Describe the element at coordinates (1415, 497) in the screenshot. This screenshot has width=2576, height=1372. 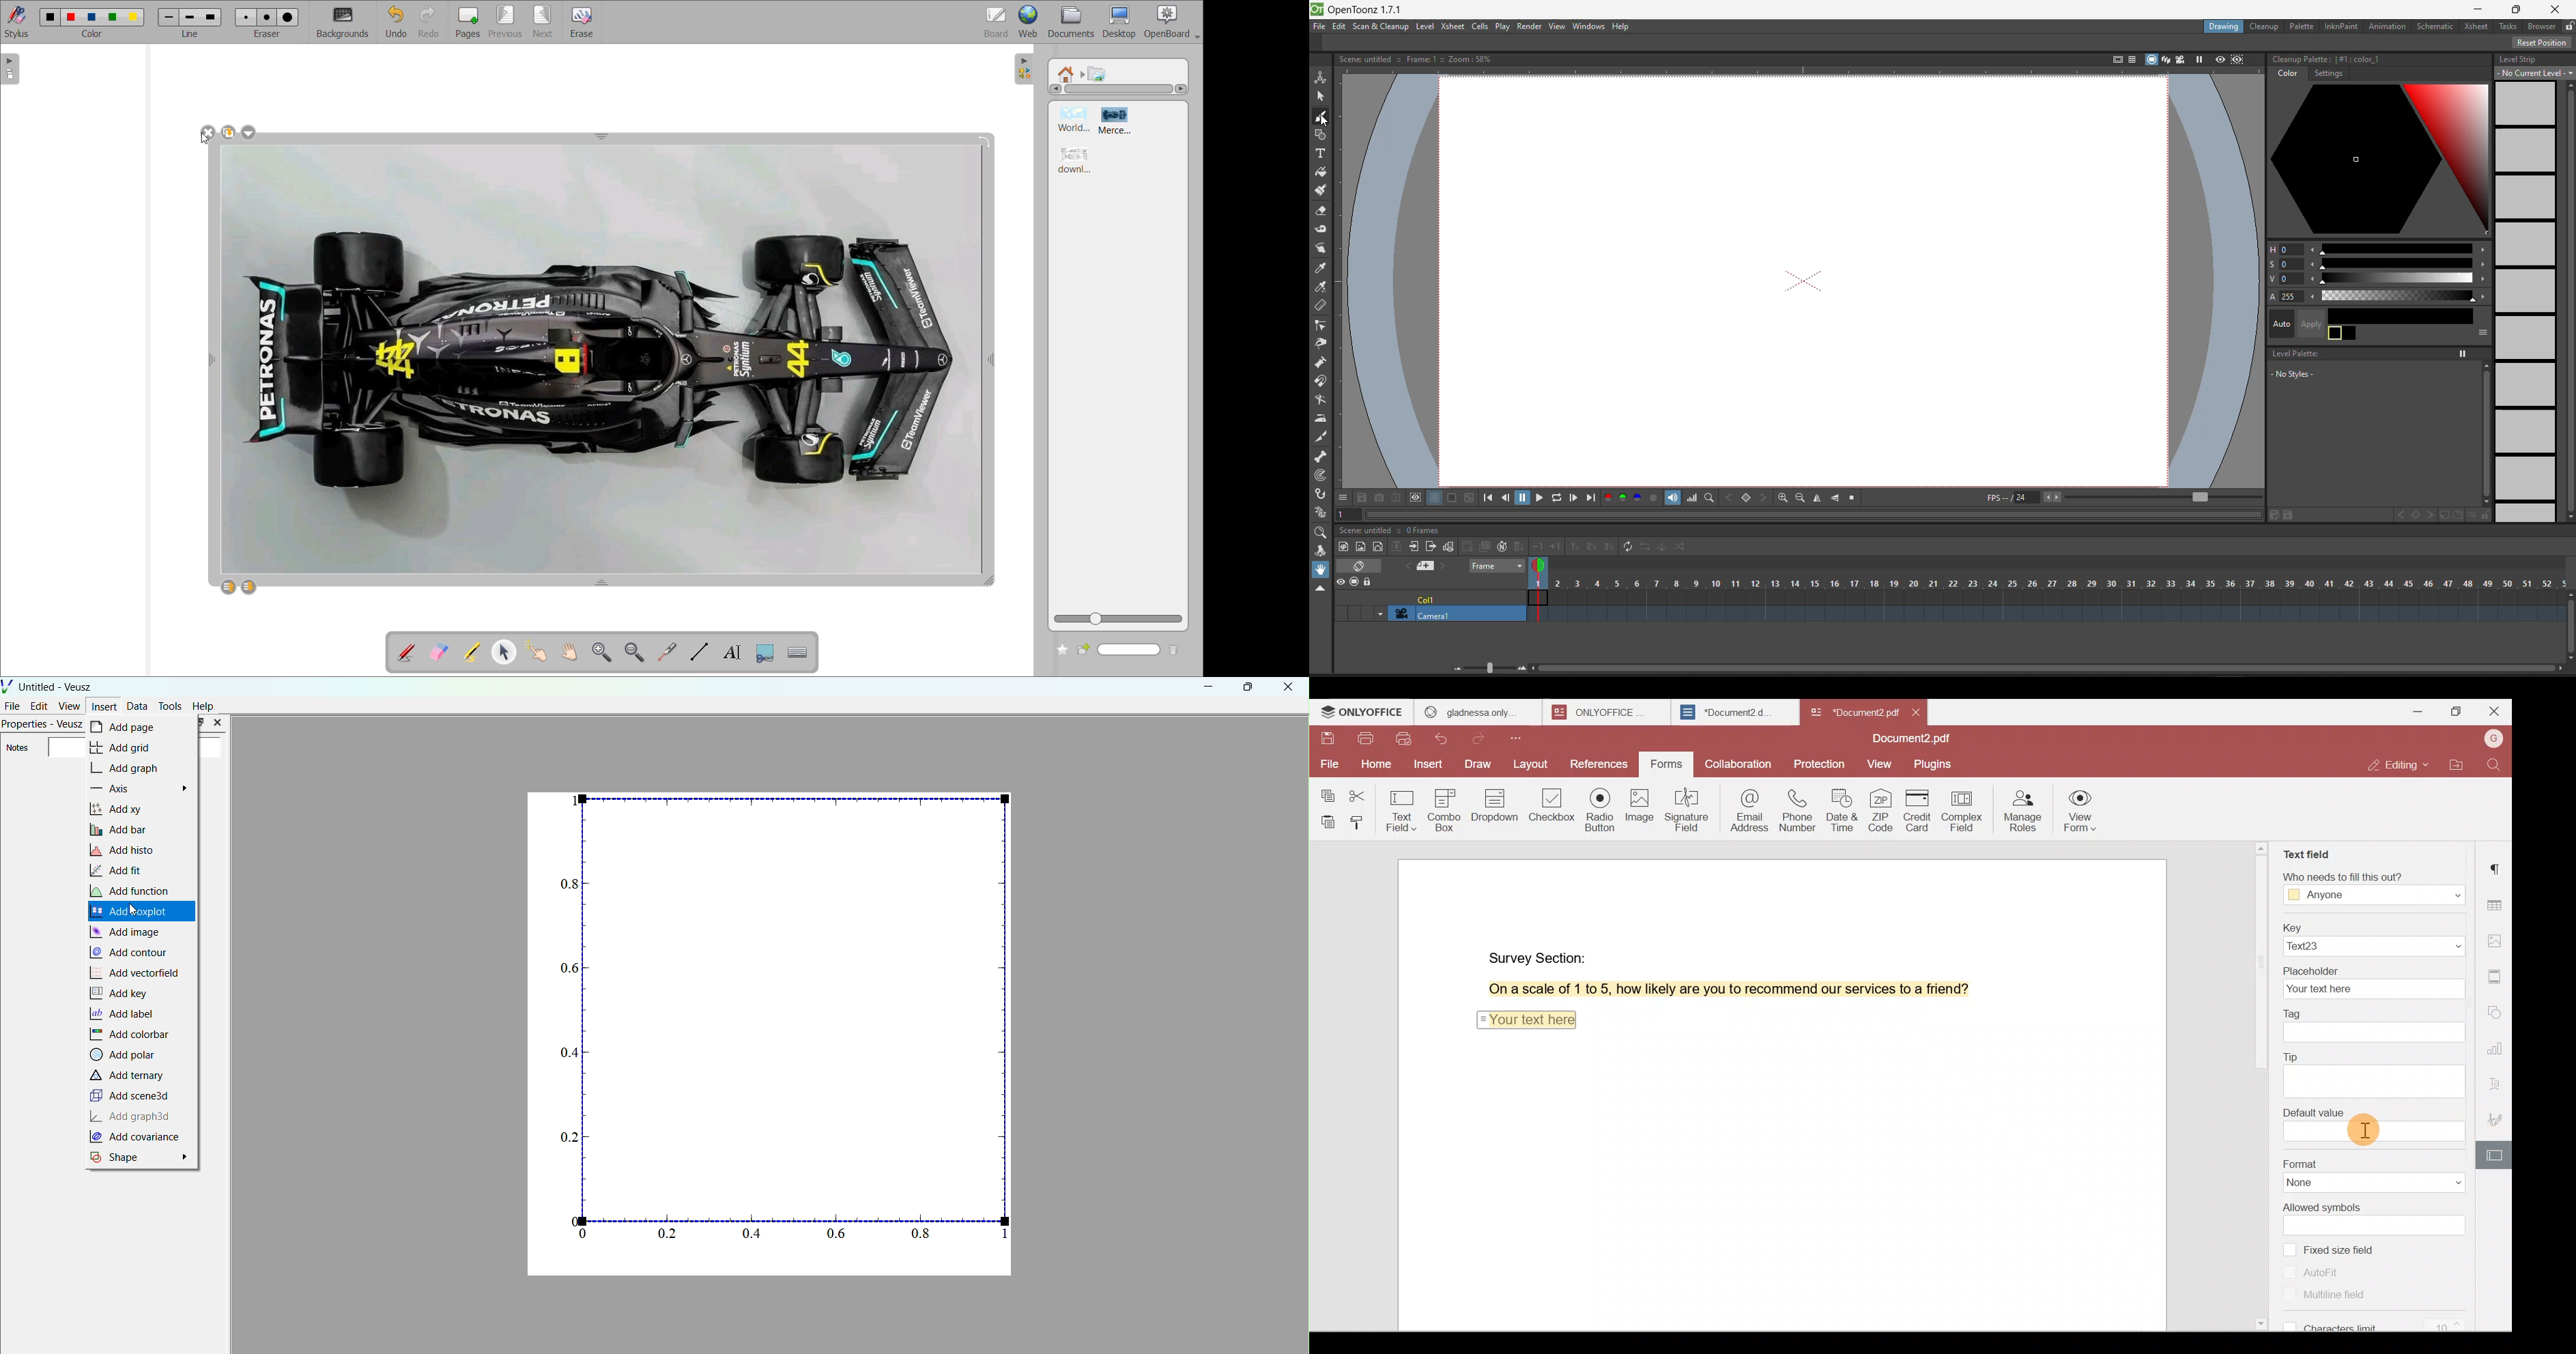
I see `define sub camera` at that location.